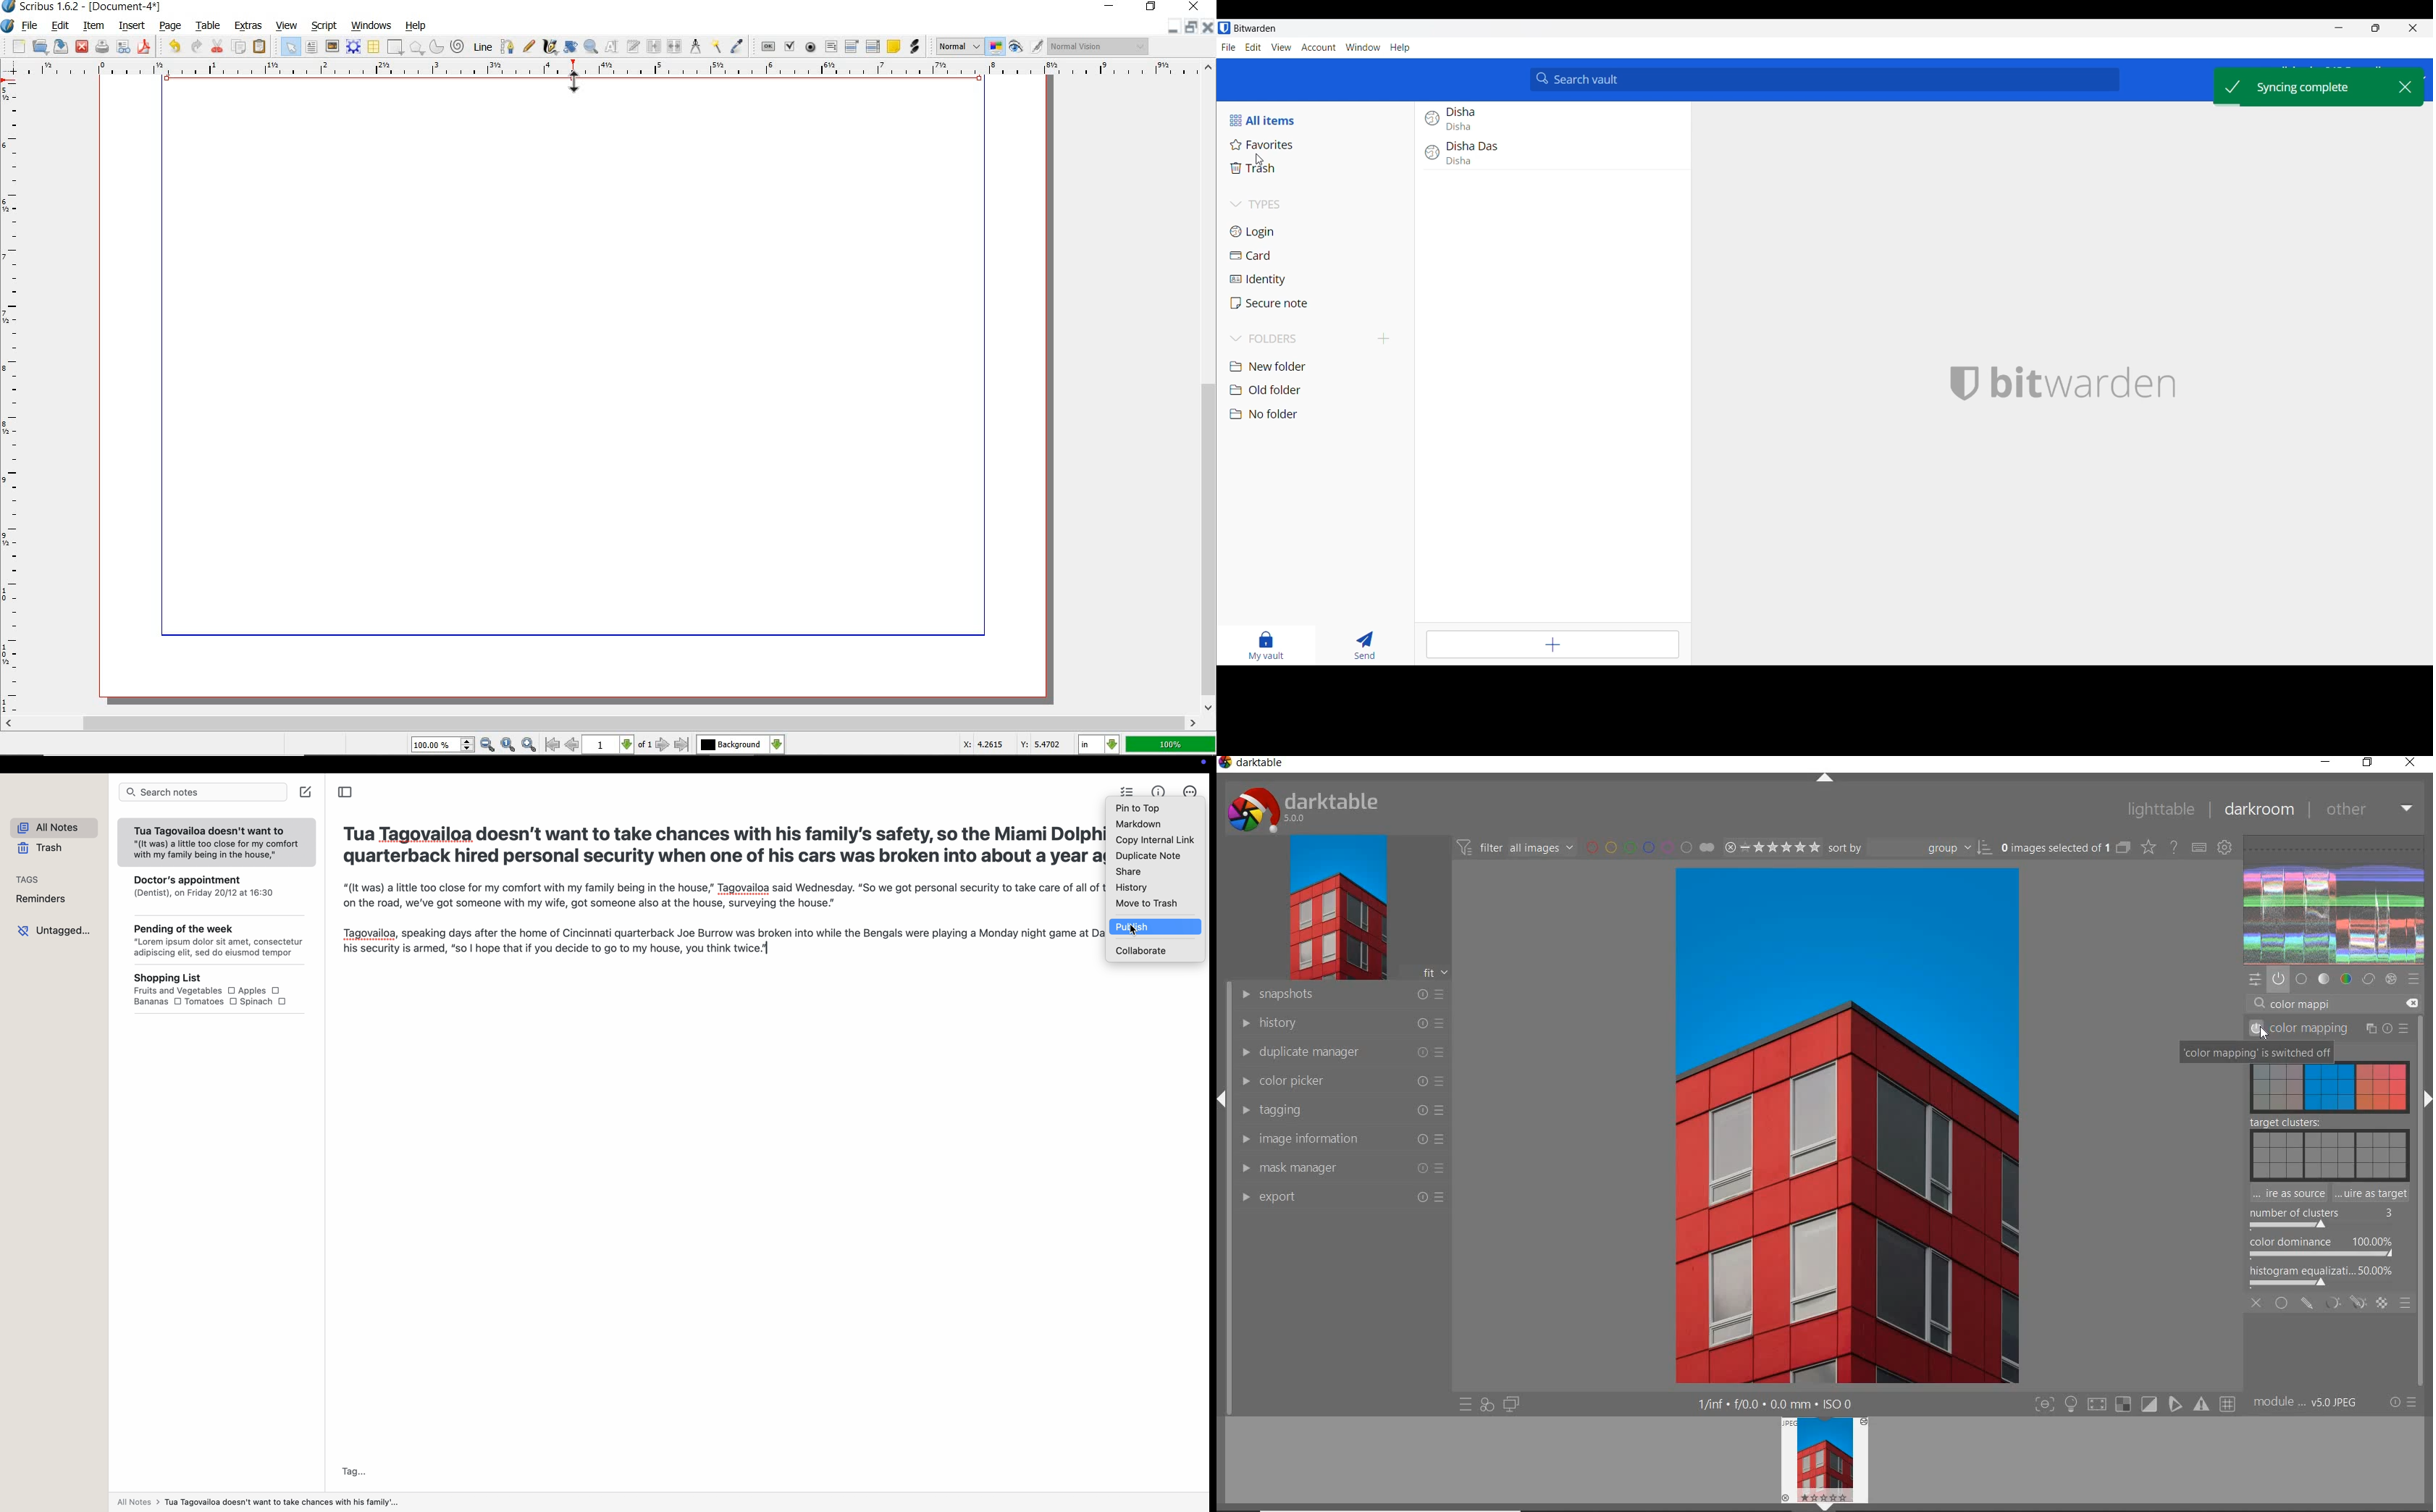 The width and height of the screenshot is (2436, 1512). I want to click on link text frames, so click(652, 46).